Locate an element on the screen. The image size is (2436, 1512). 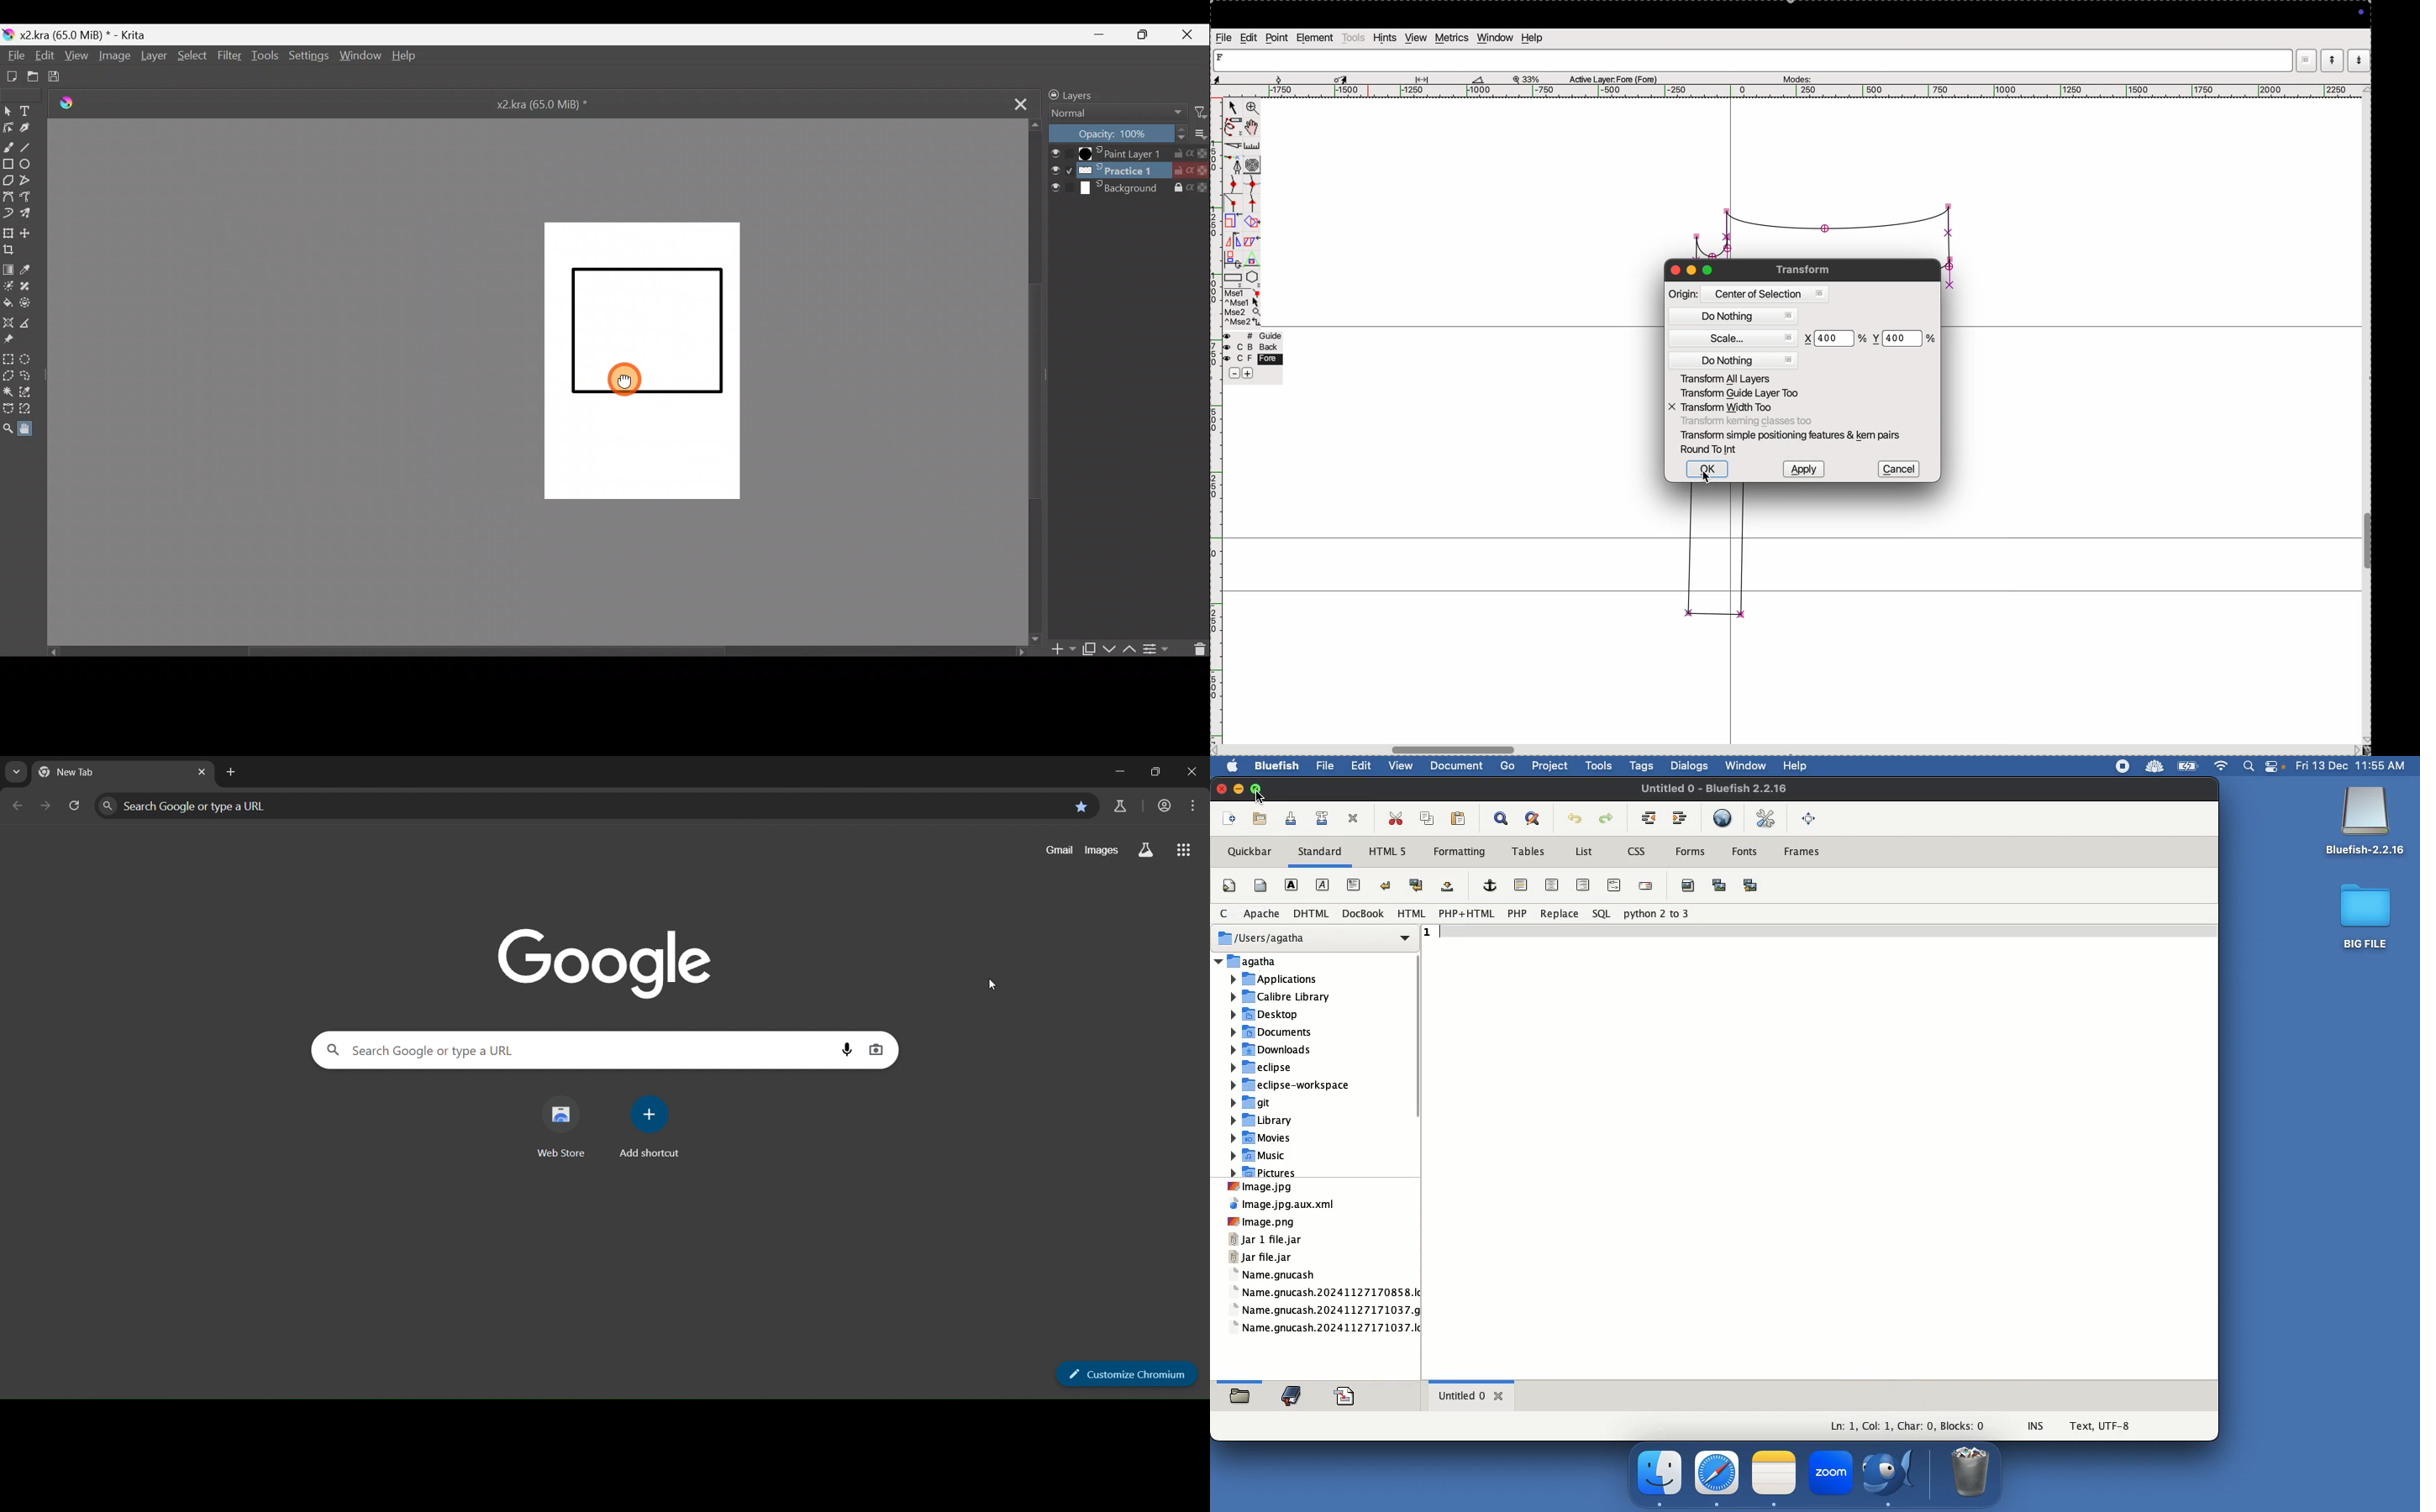
Help is located at coordinates (1801, 766).